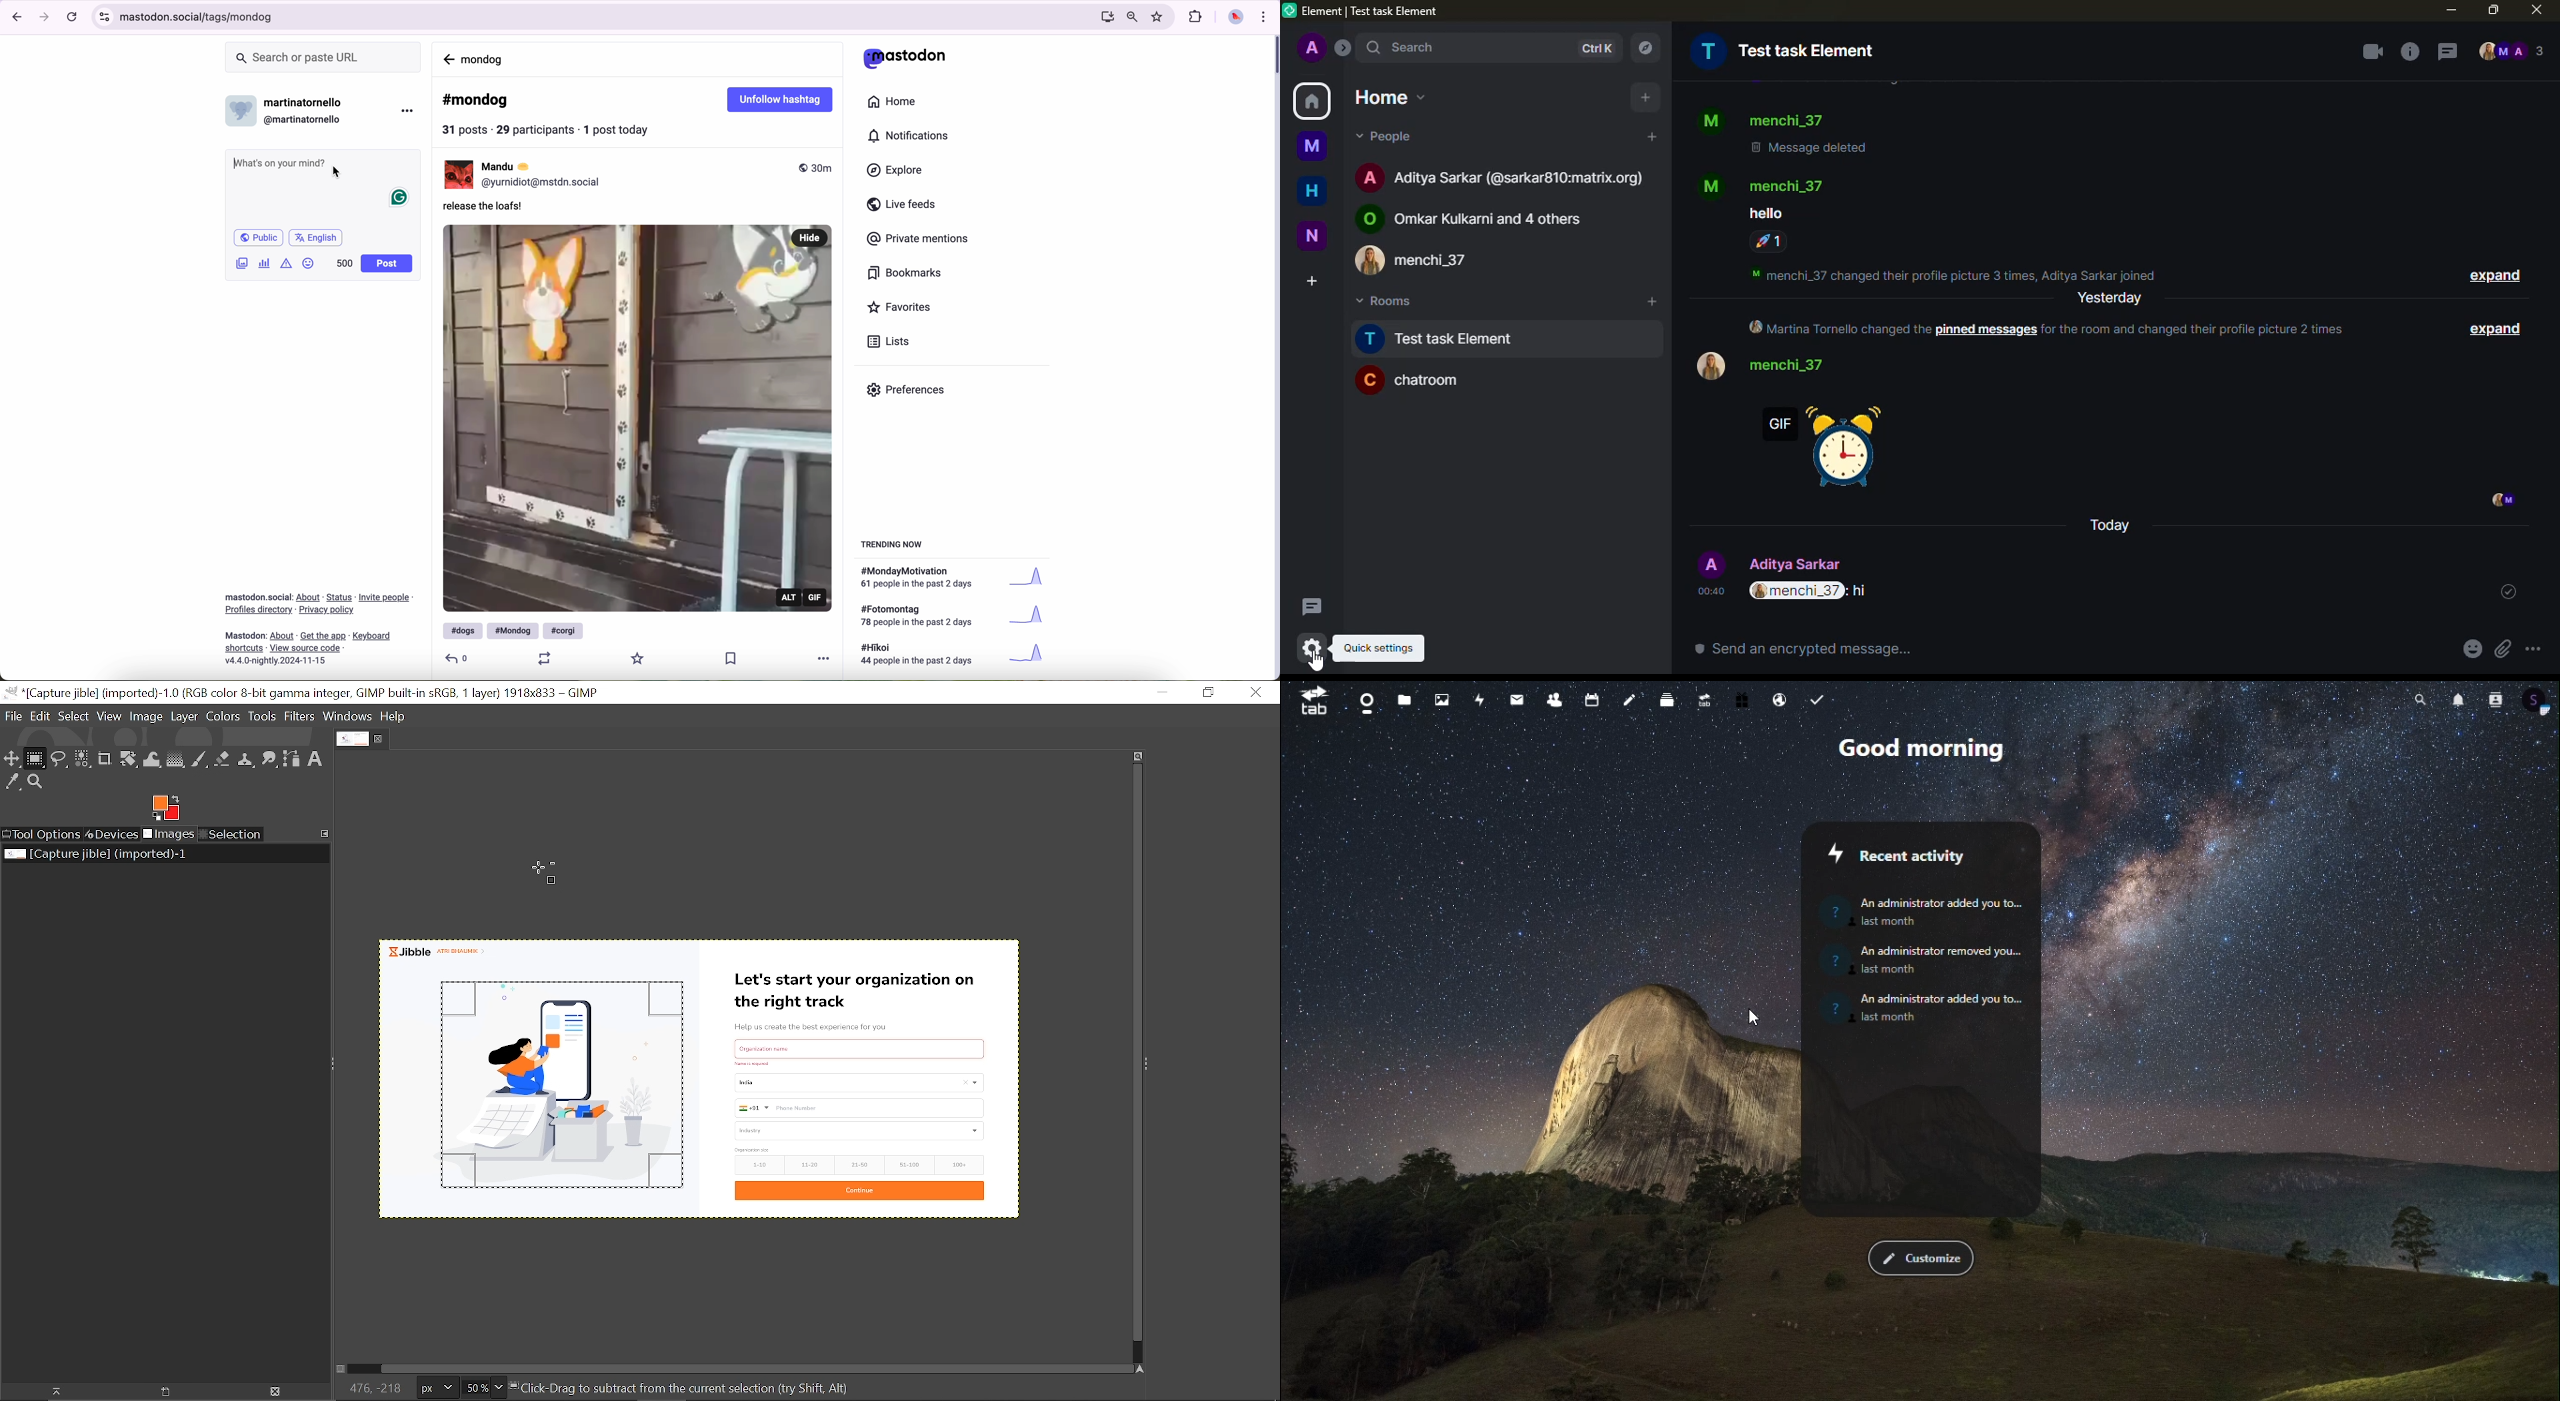  What do you see at coordinates (921, 240) in the screenshot?
I see `private mentions` at bounding box center [921, 240].